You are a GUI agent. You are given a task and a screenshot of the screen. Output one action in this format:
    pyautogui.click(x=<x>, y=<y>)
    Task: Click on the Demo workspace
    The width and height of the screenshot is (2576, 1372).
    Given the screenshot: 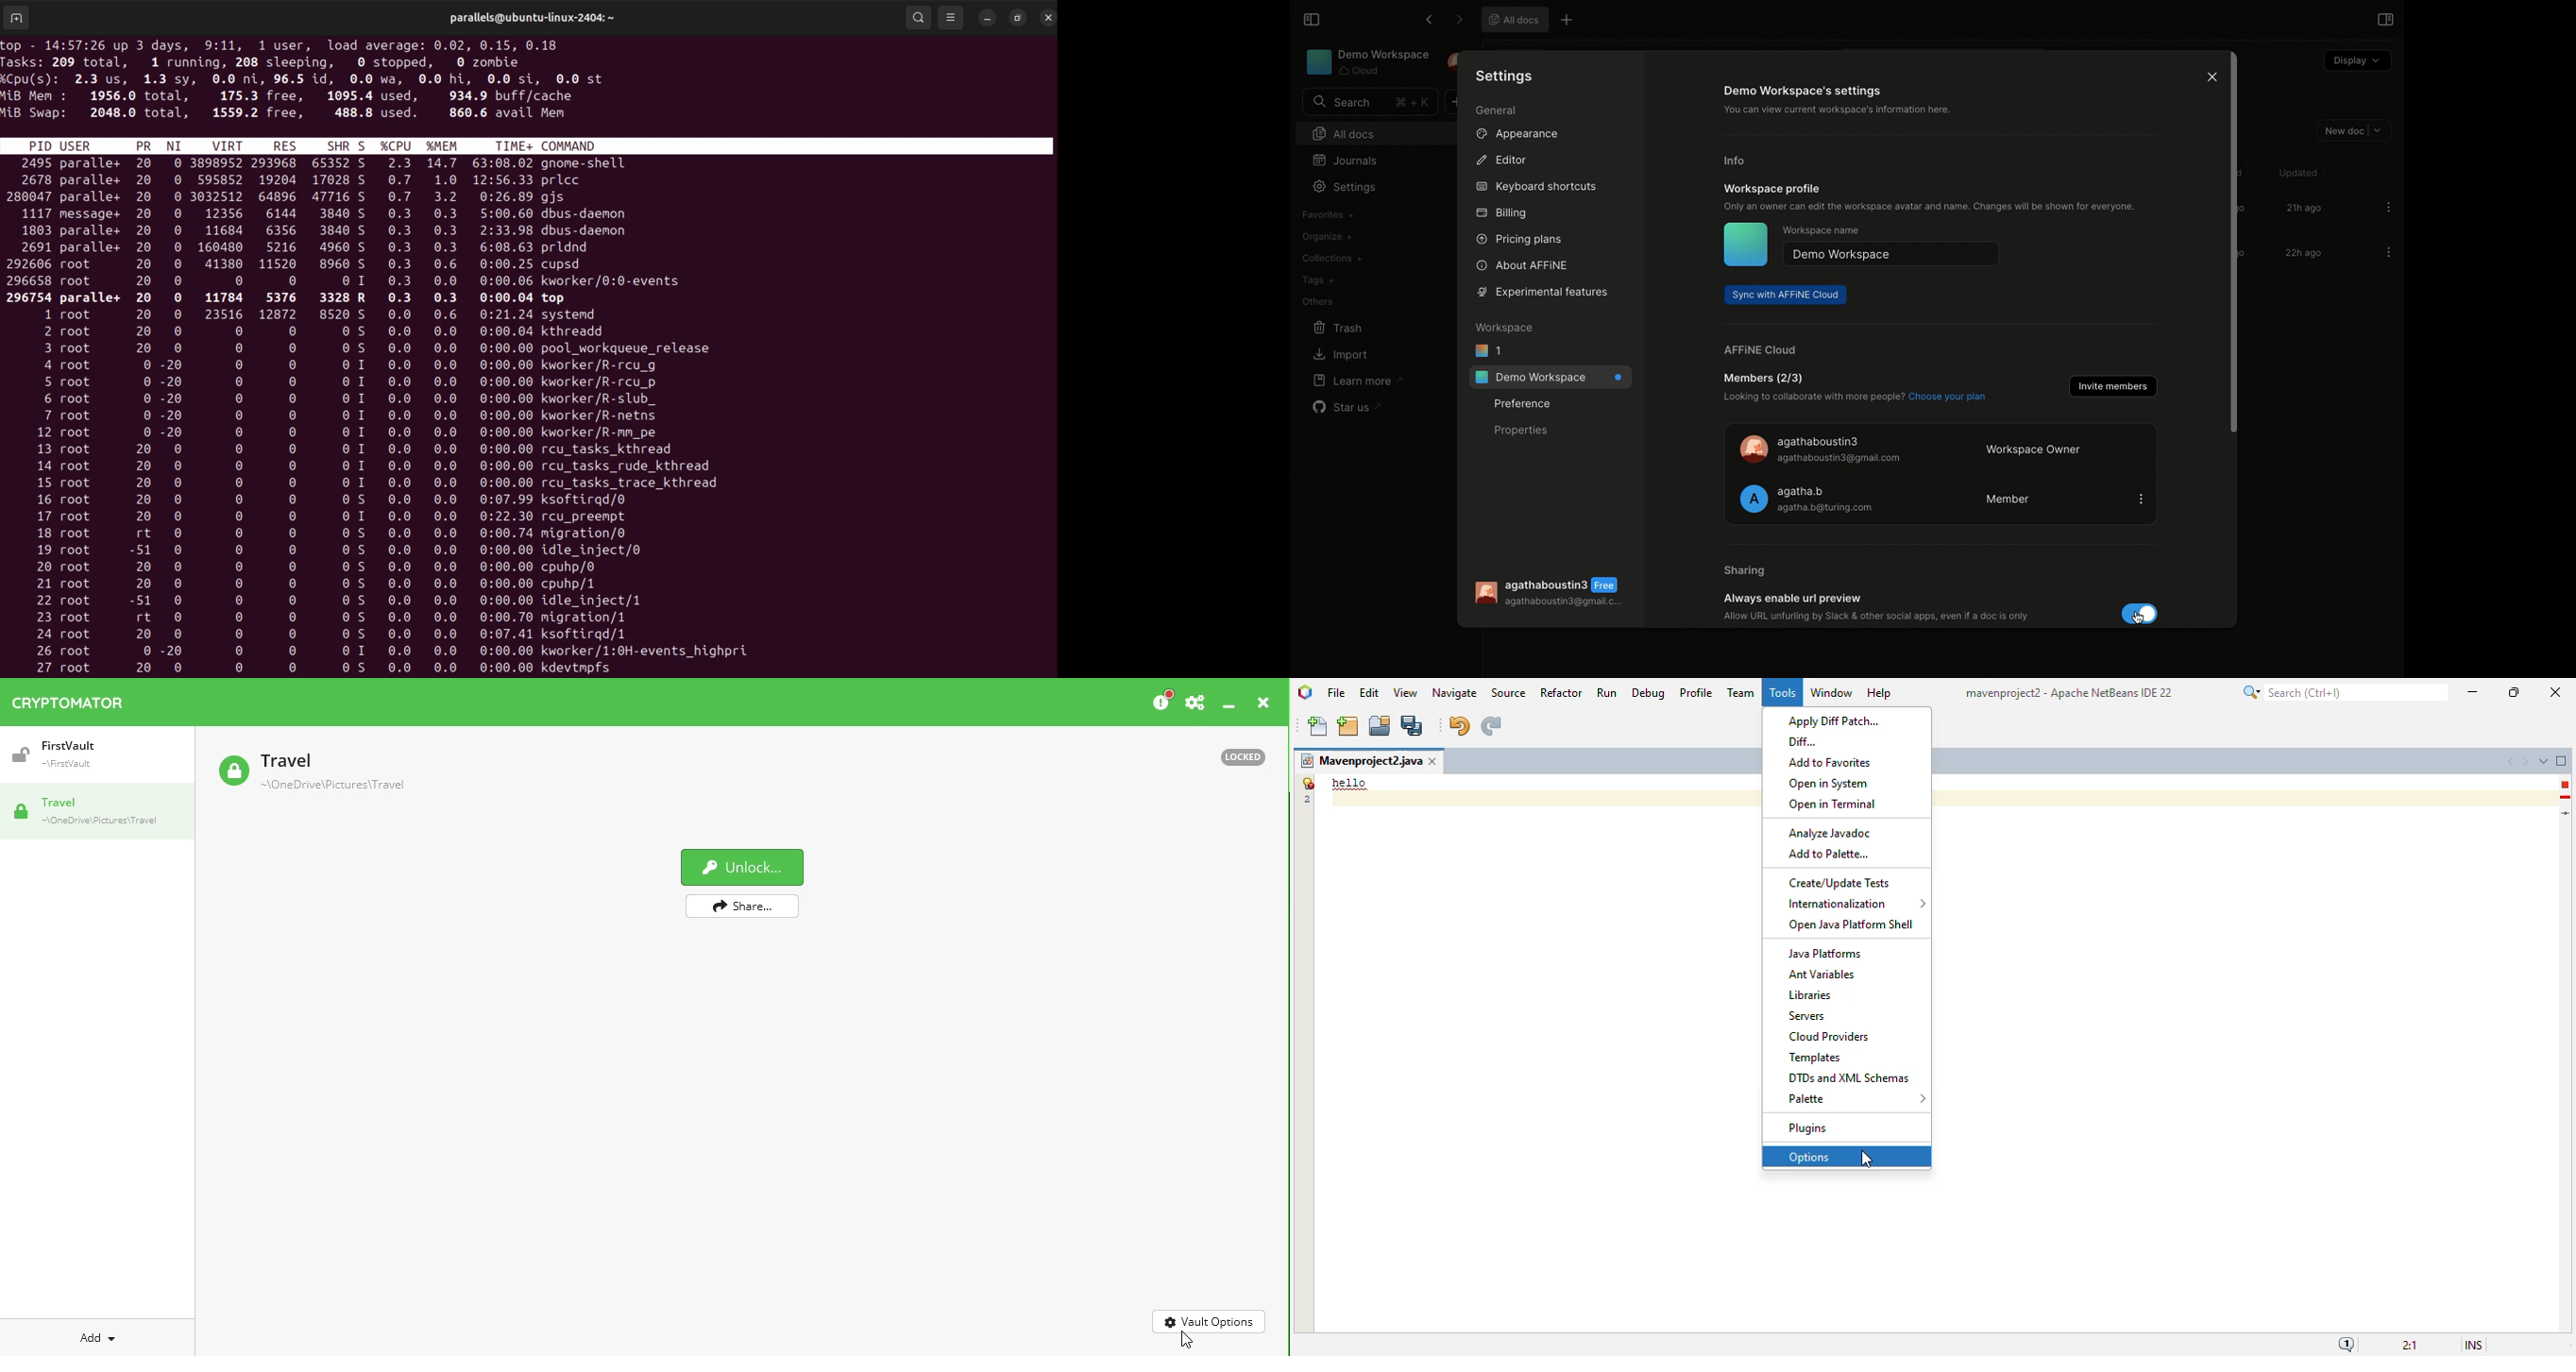 What is the action you would take?
    pyautogui.click(x=1550, y=377)
    